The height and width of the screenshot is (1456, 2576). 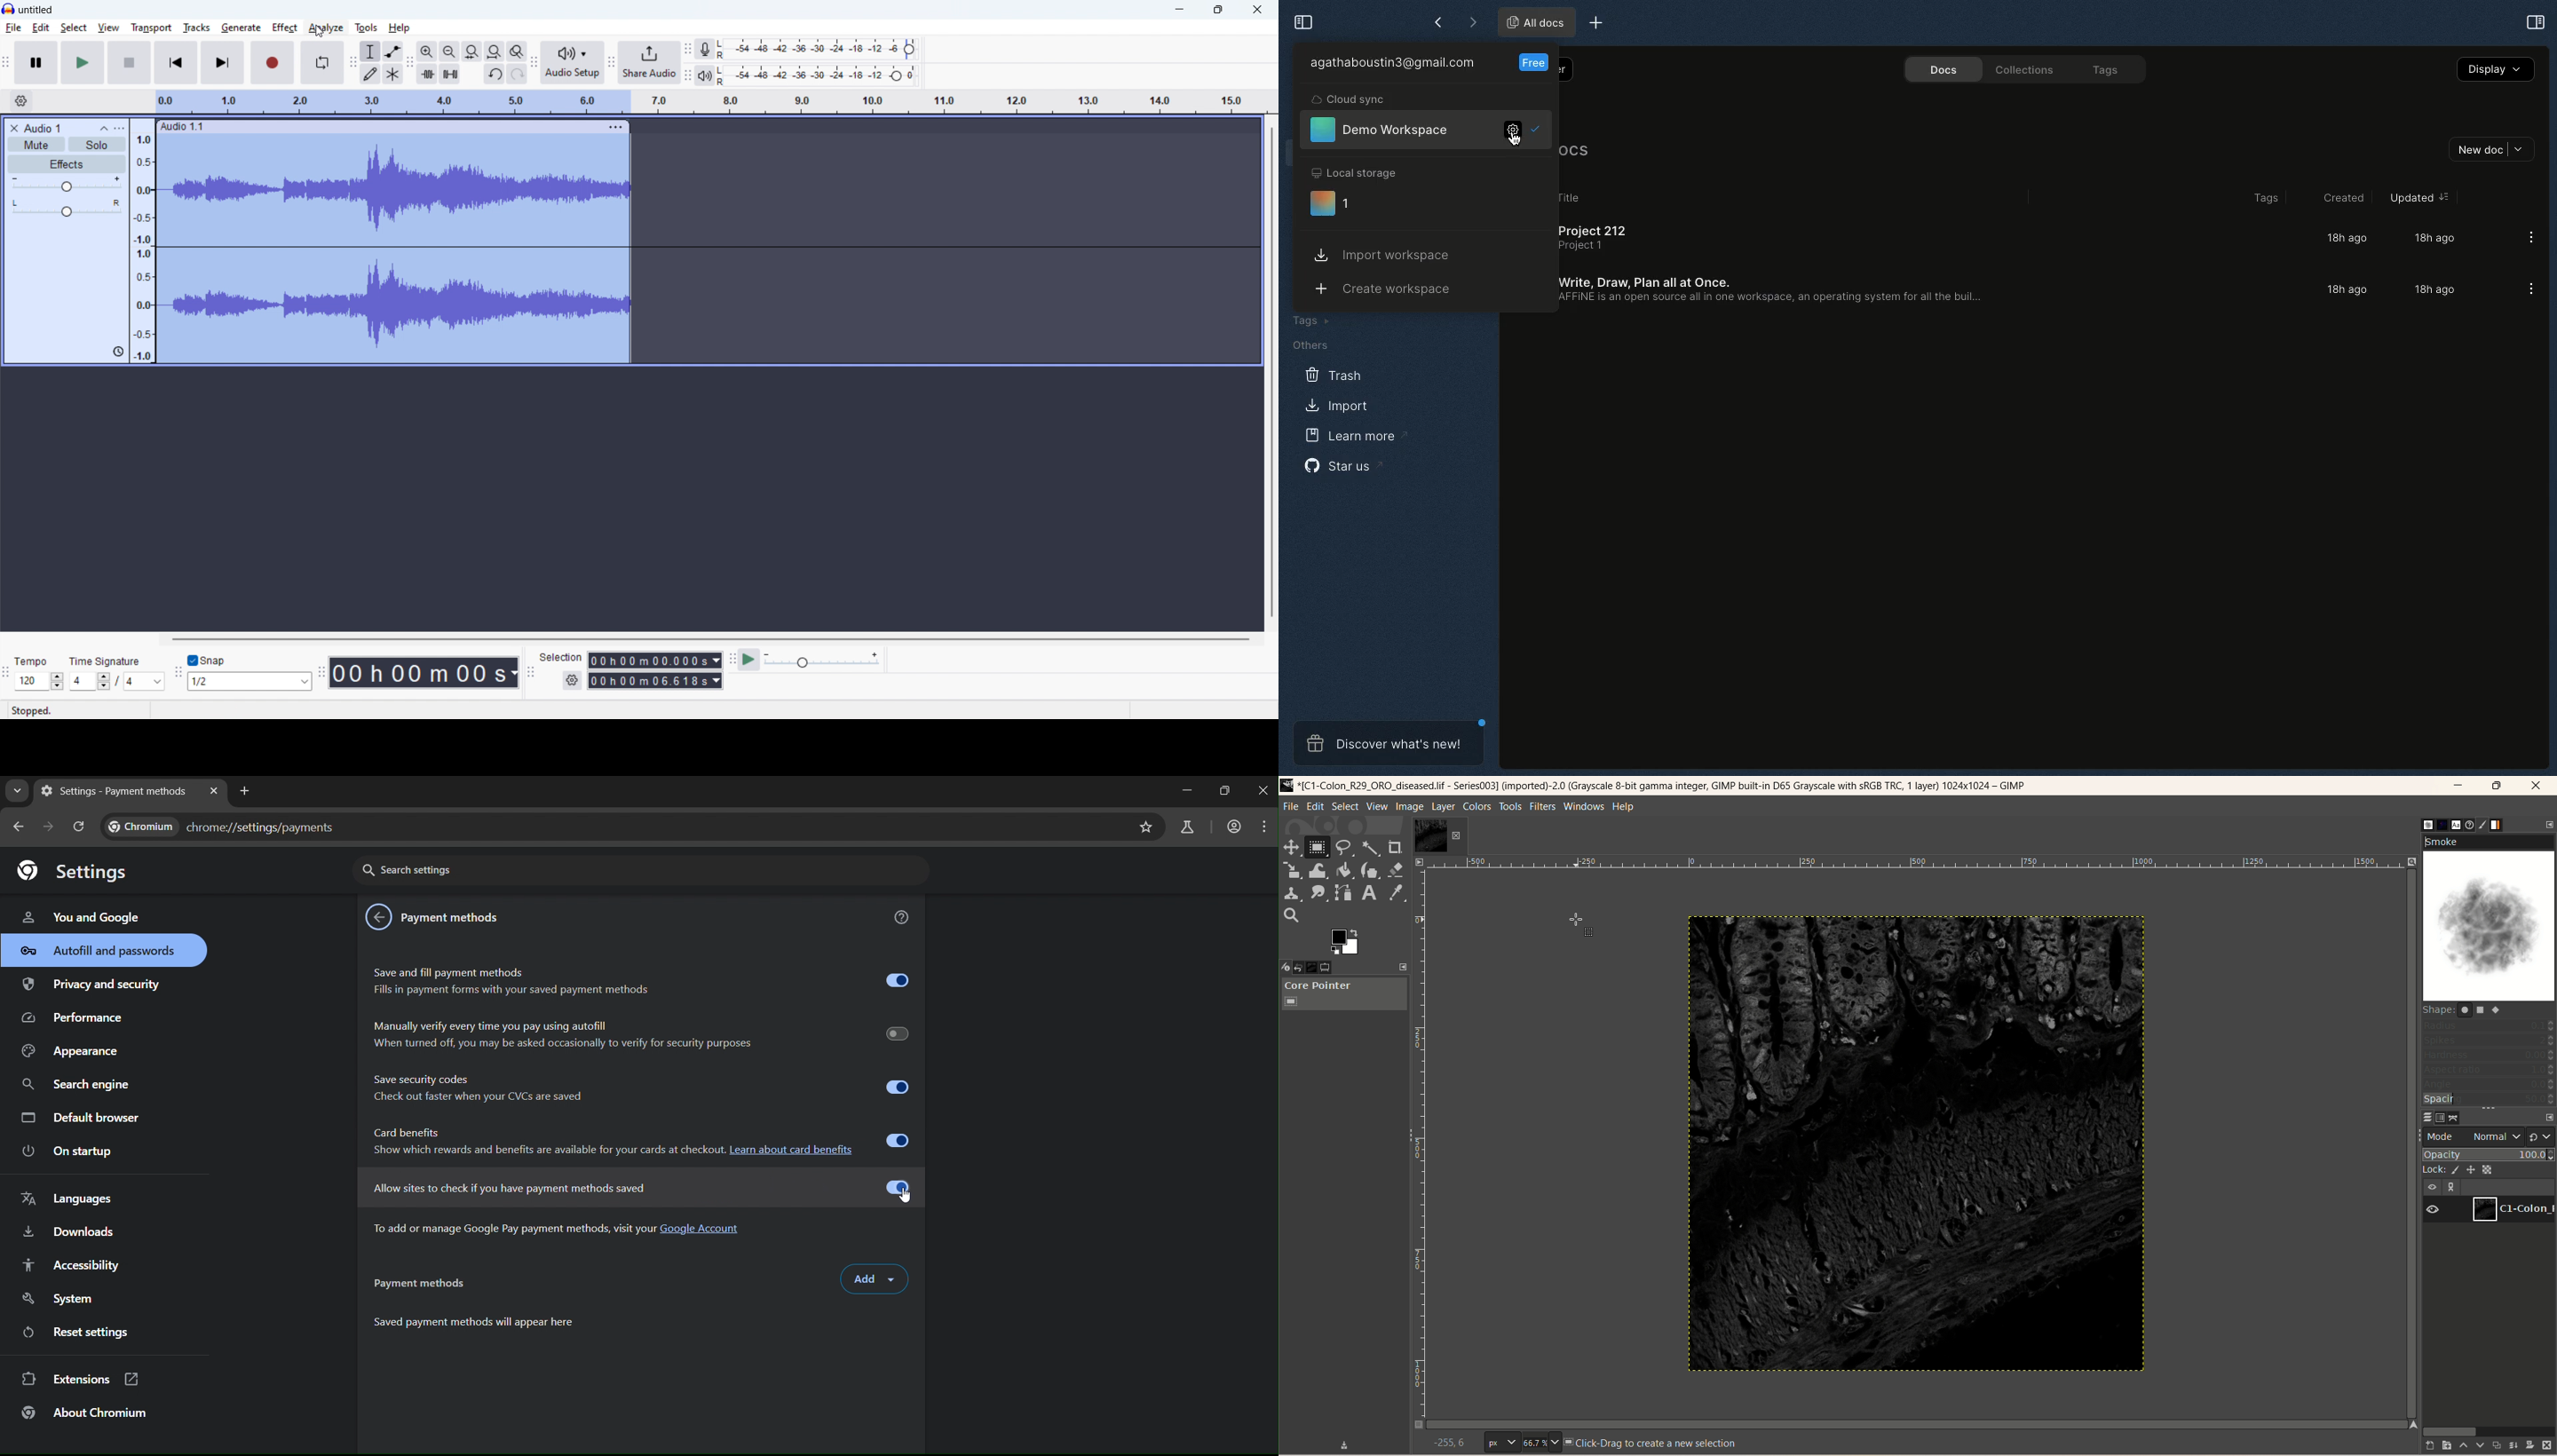 I want to click on scale bar, so click(x=1919, y=867).